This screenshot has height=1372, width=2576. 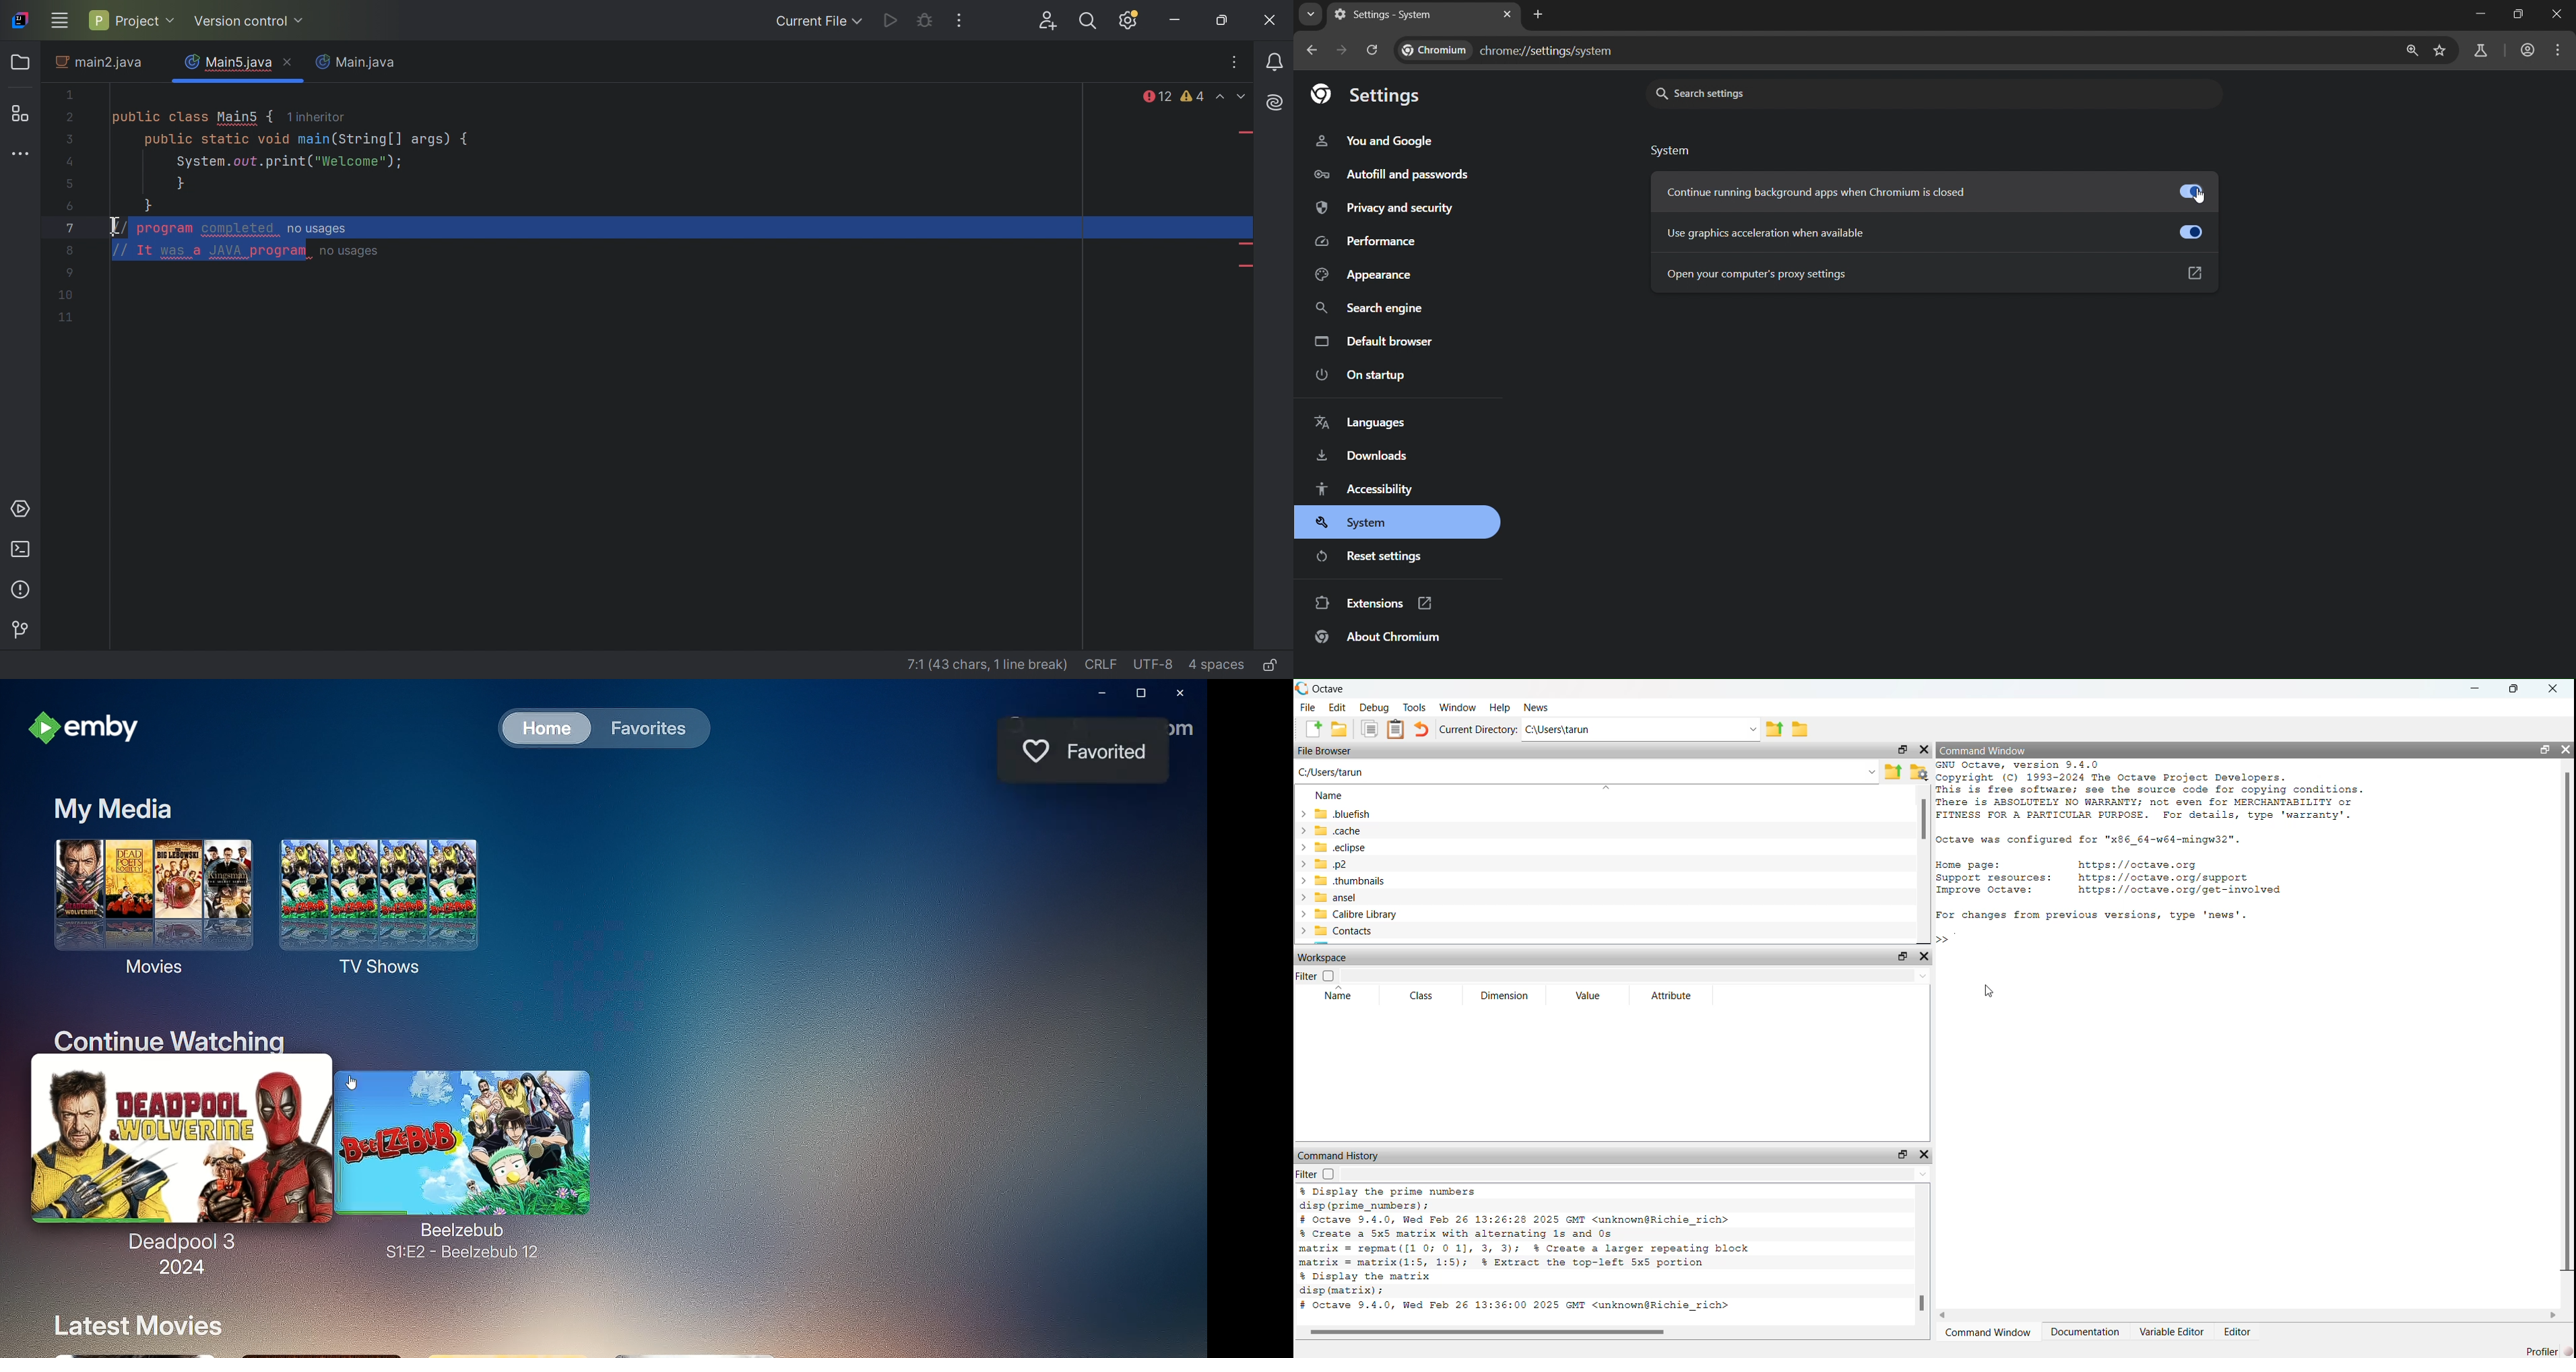 What do you see at coordinates (1137, 695) in the screenshot?
I see `Restore` at bounding box center [1137, 695].